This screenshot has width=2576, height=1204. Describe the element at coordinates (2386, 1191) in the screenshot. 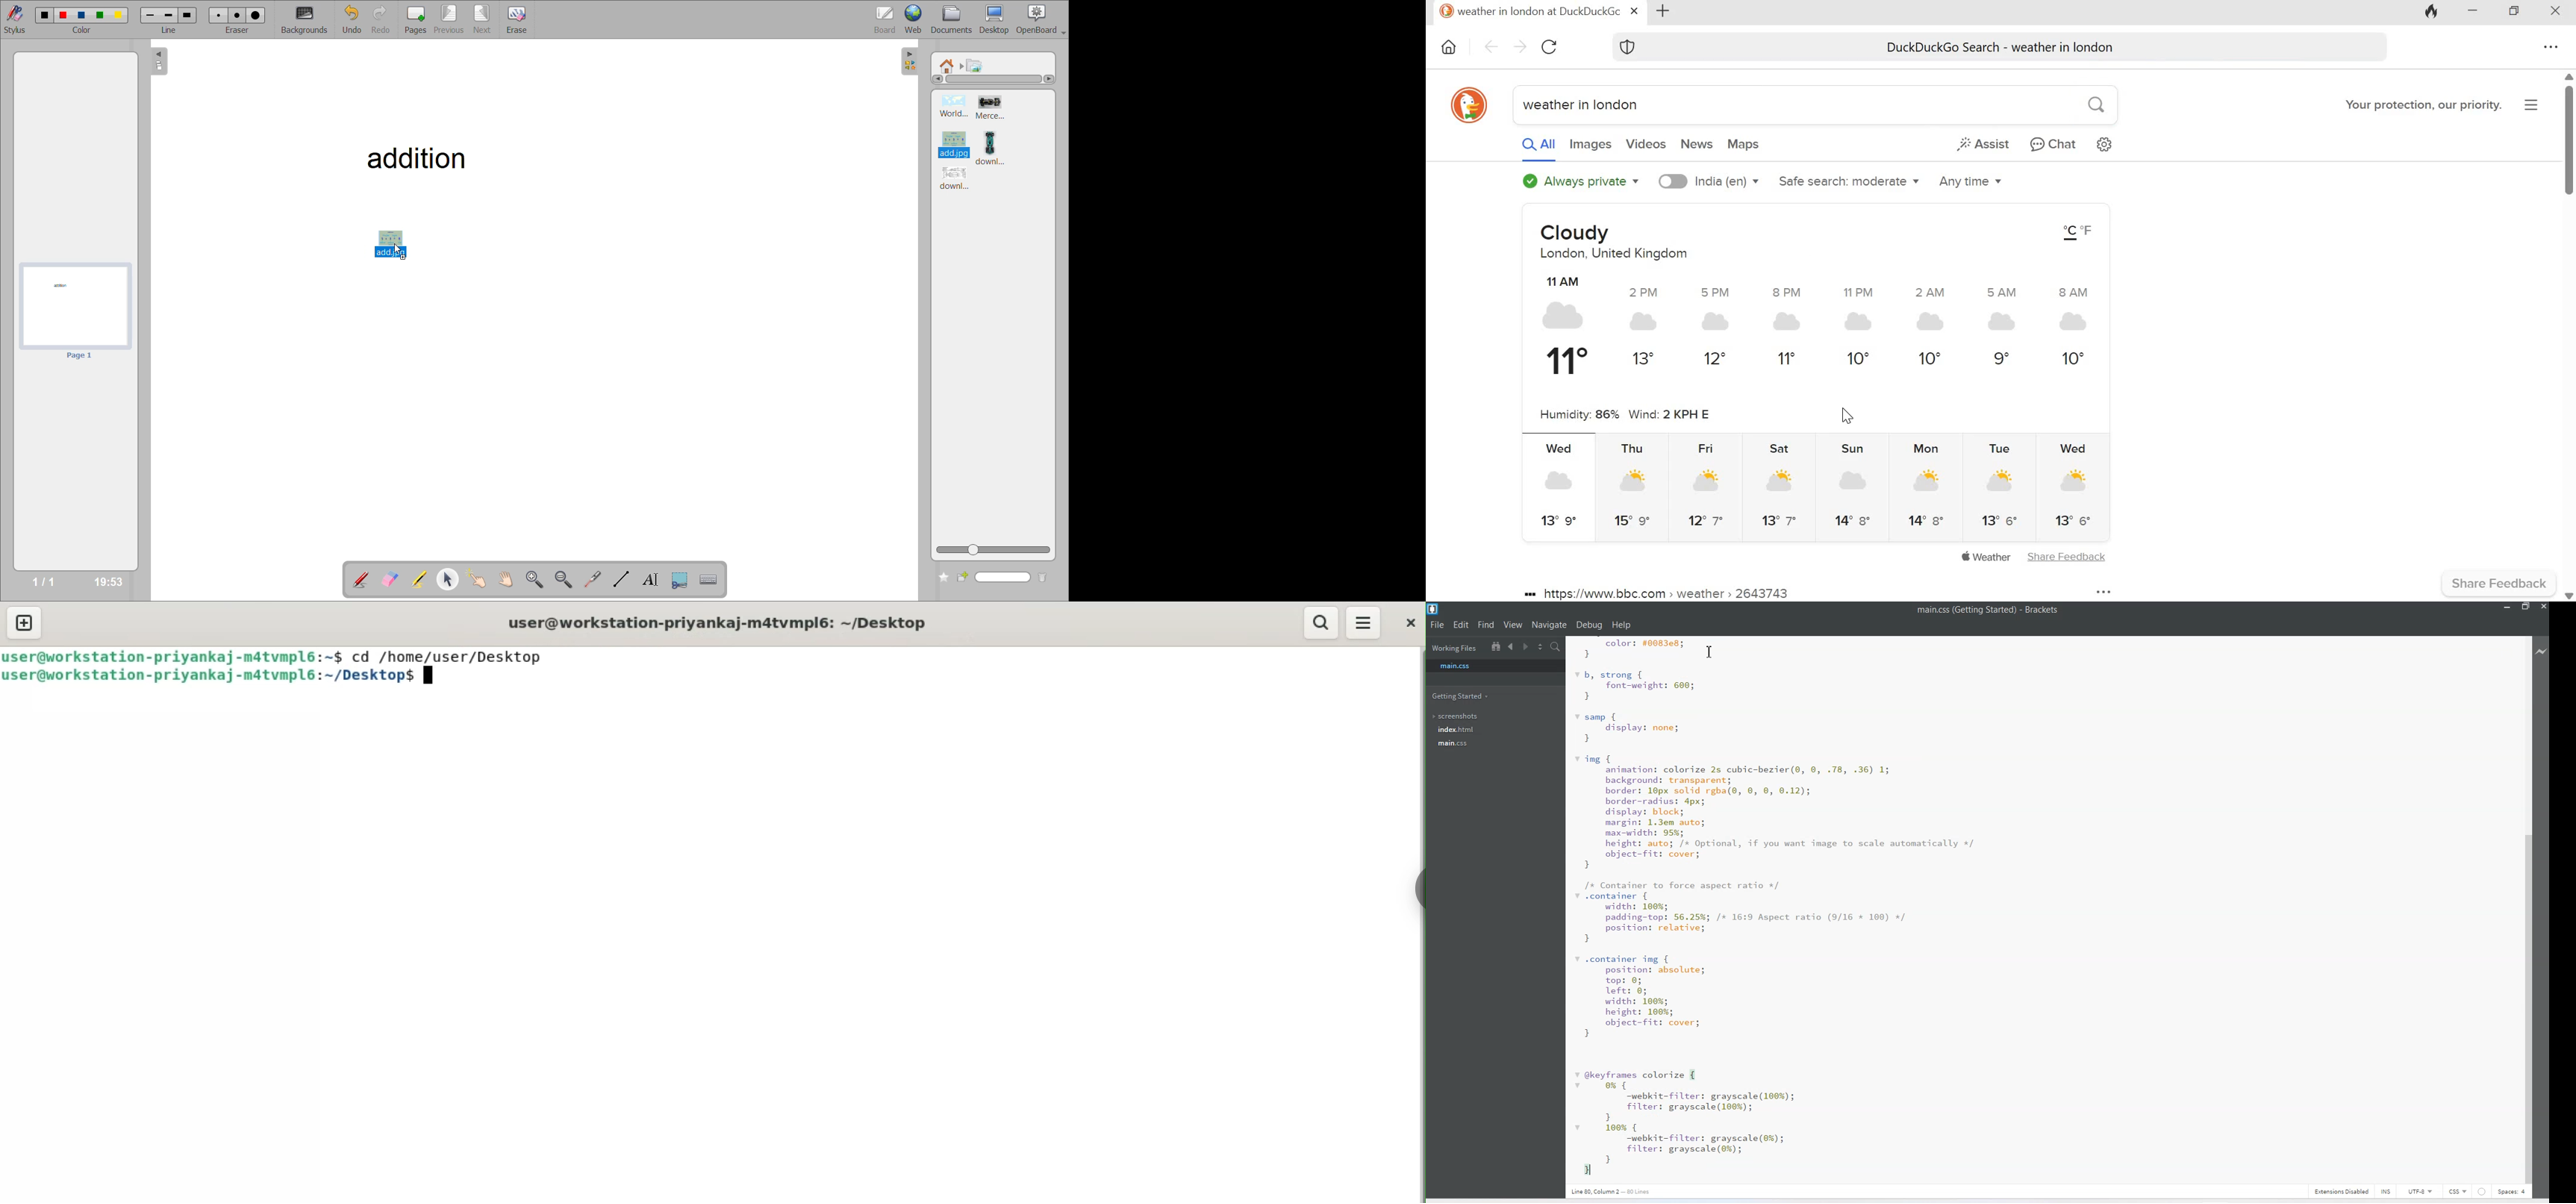

I see `INS` at that location.